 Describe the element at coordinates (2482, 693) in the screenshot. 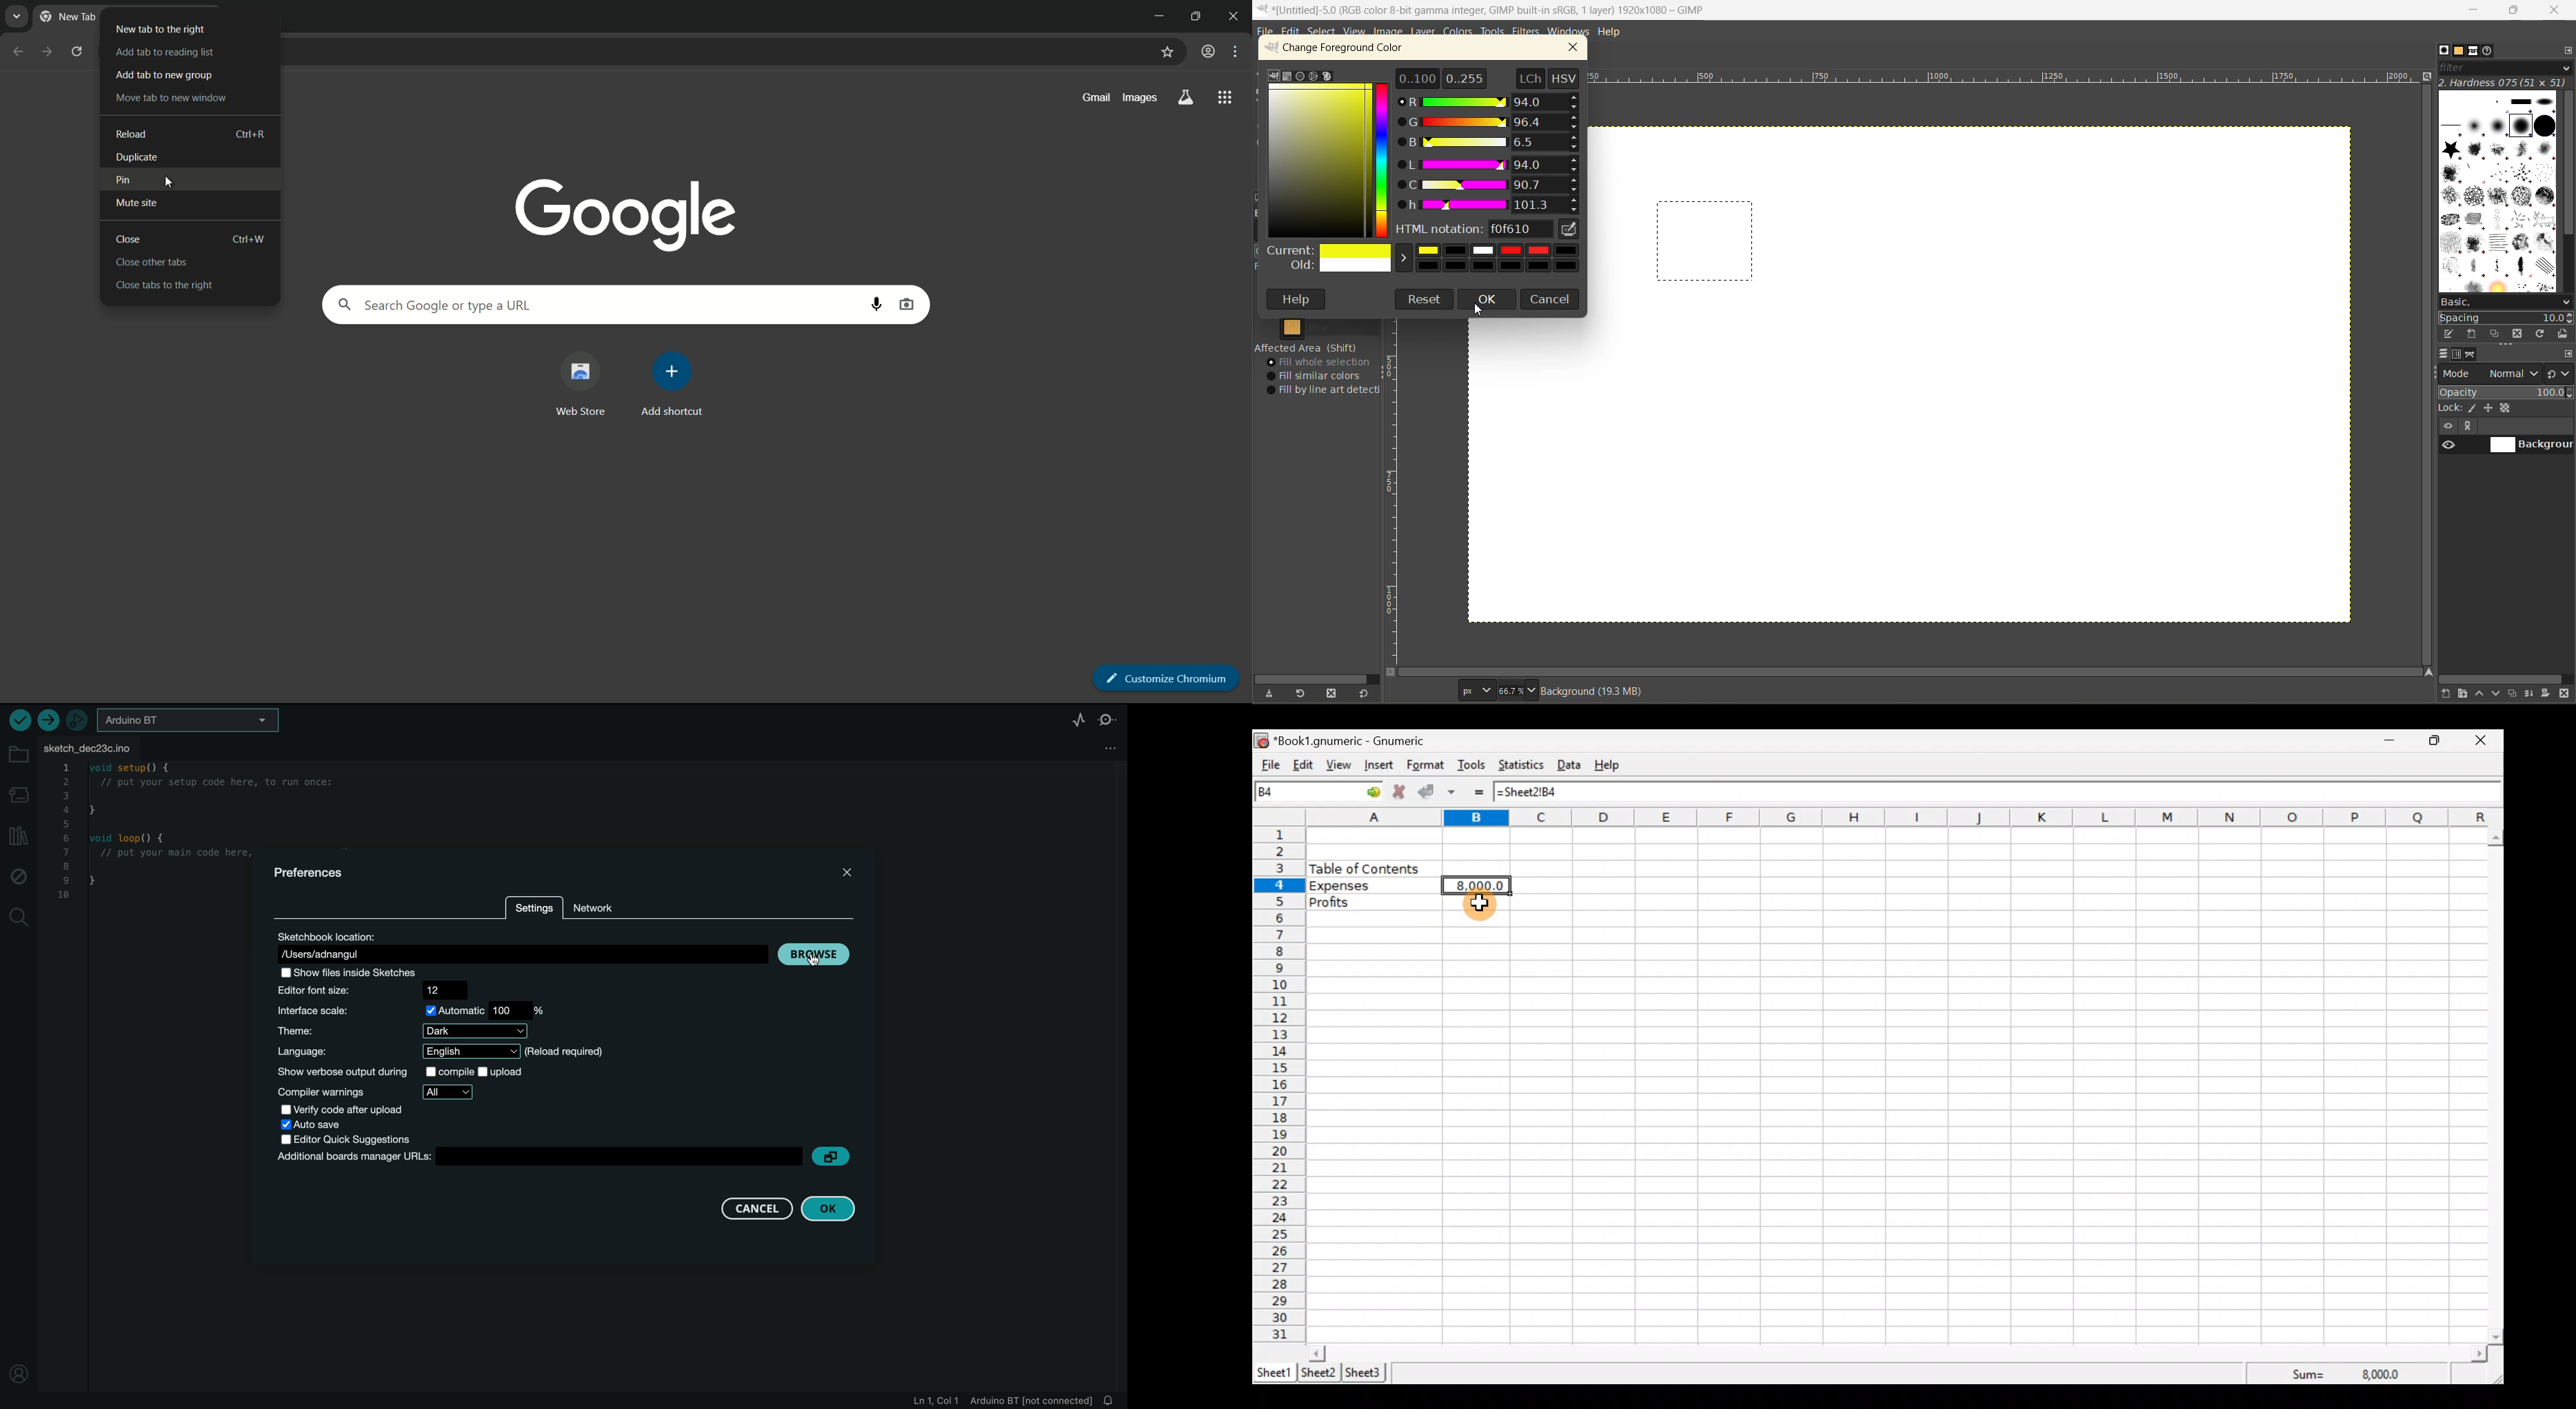

I see `raise this layer` at that location.